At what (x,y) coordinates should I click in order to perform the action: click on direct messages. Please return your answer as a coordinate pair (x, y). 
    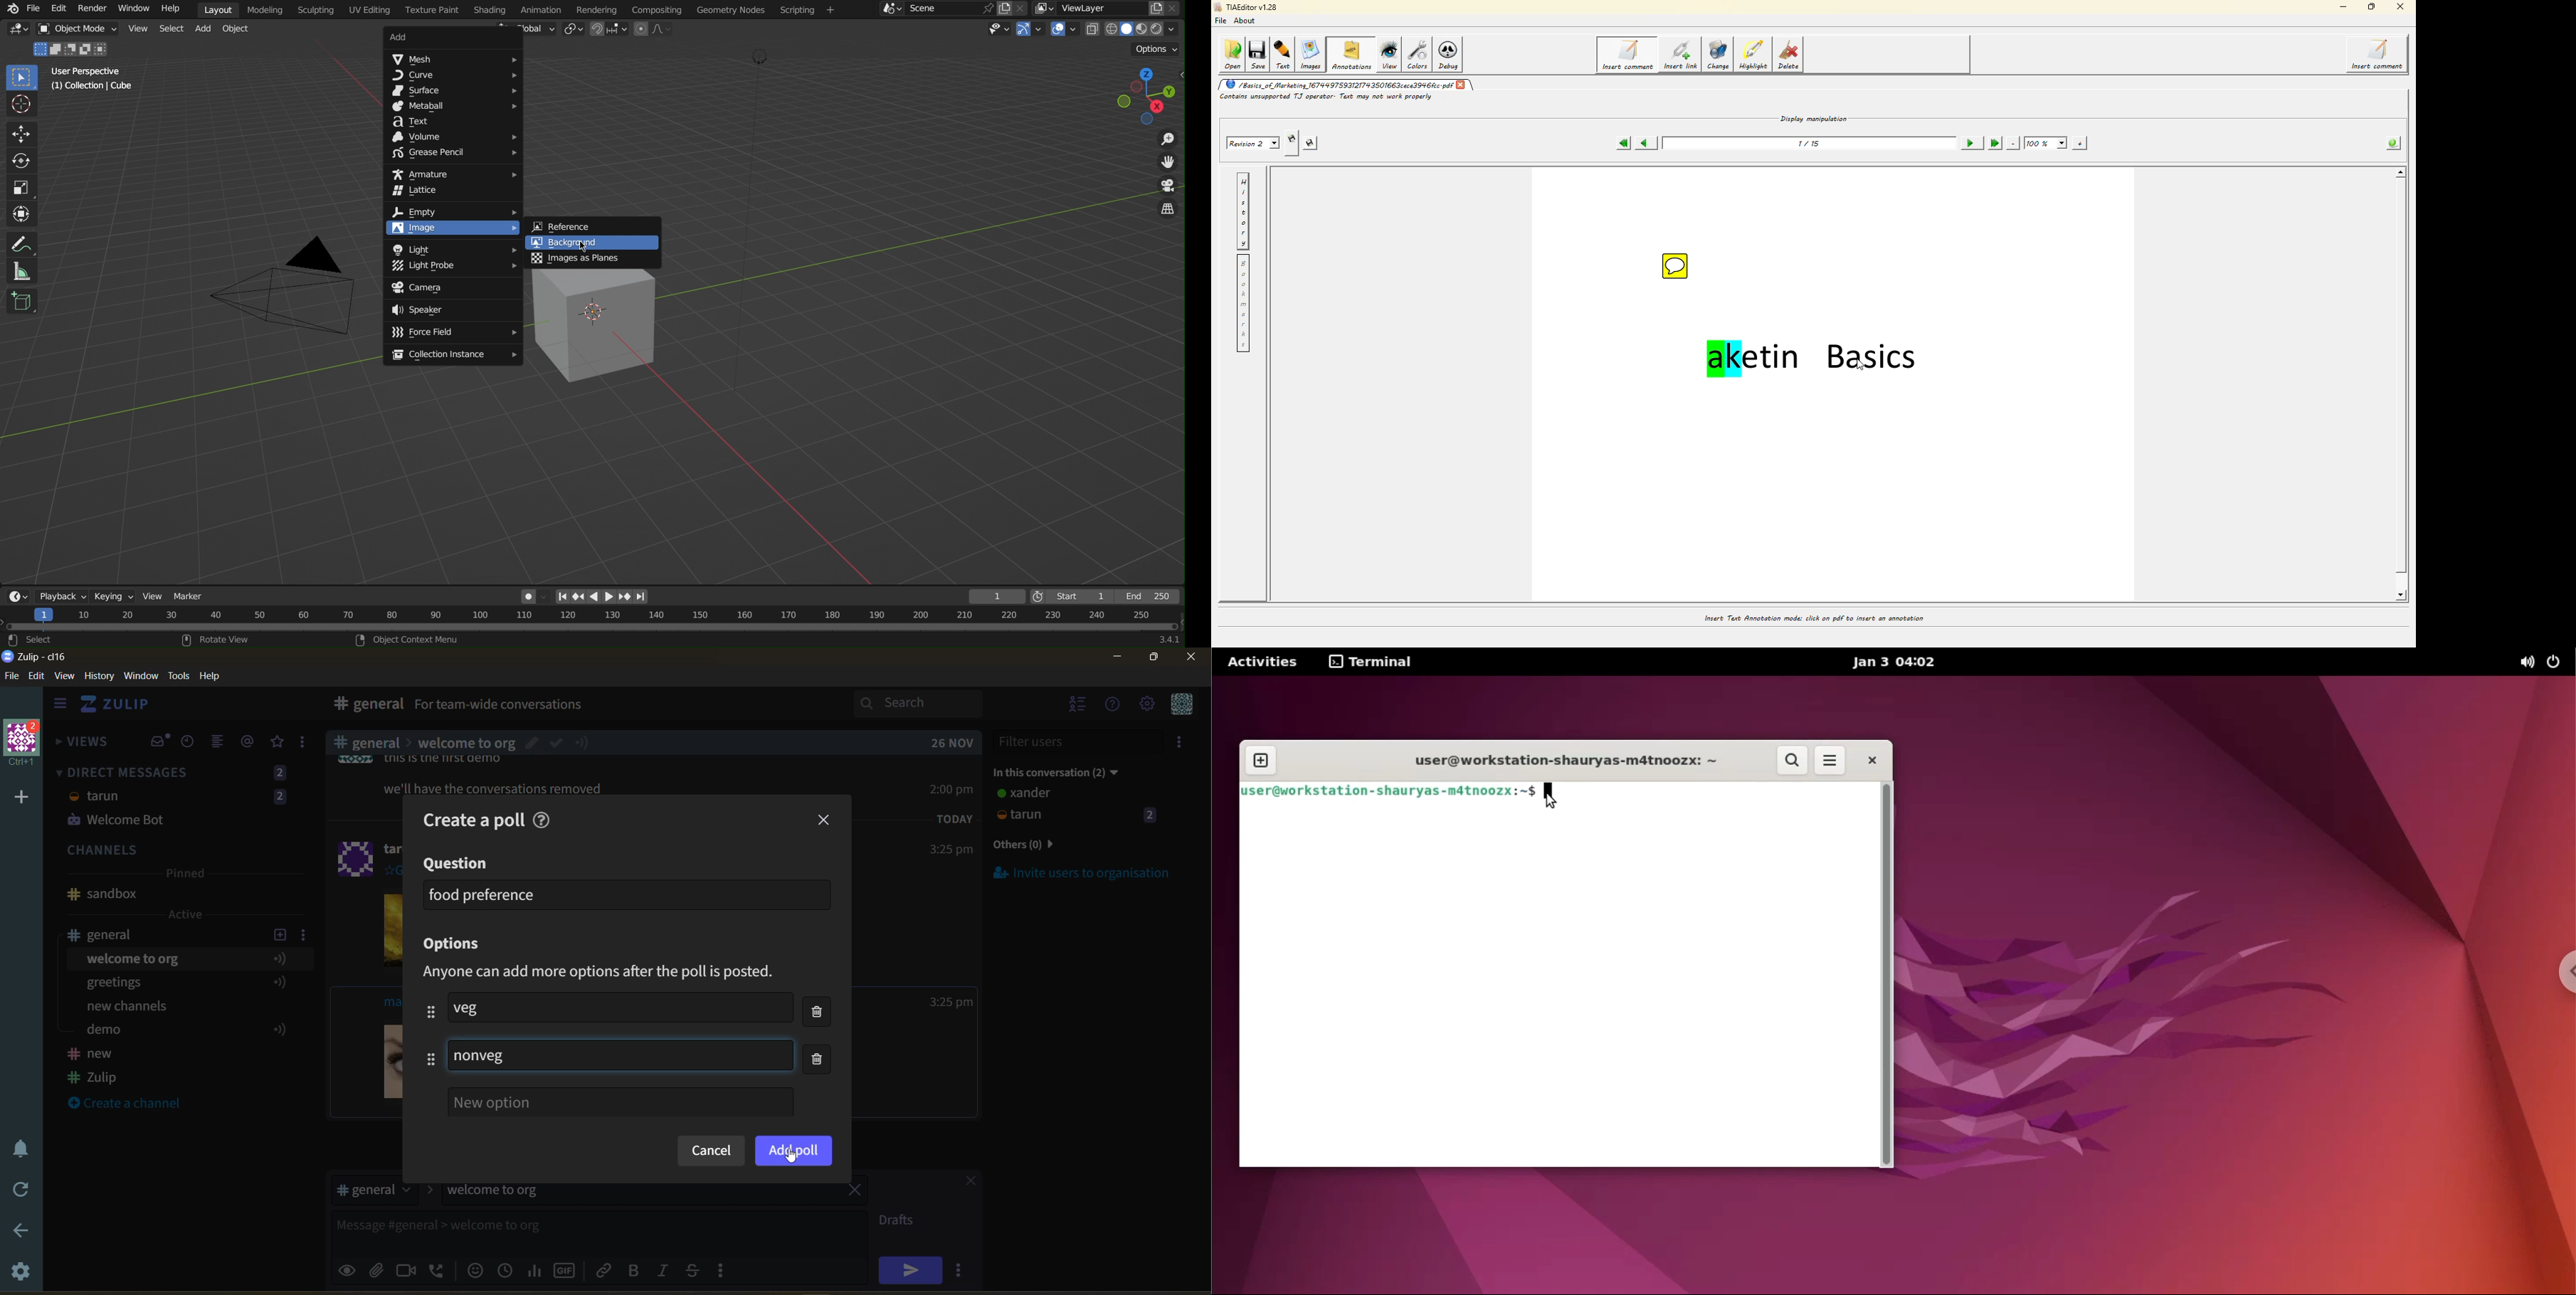
    Looking at the image, I should click on (182, 798).